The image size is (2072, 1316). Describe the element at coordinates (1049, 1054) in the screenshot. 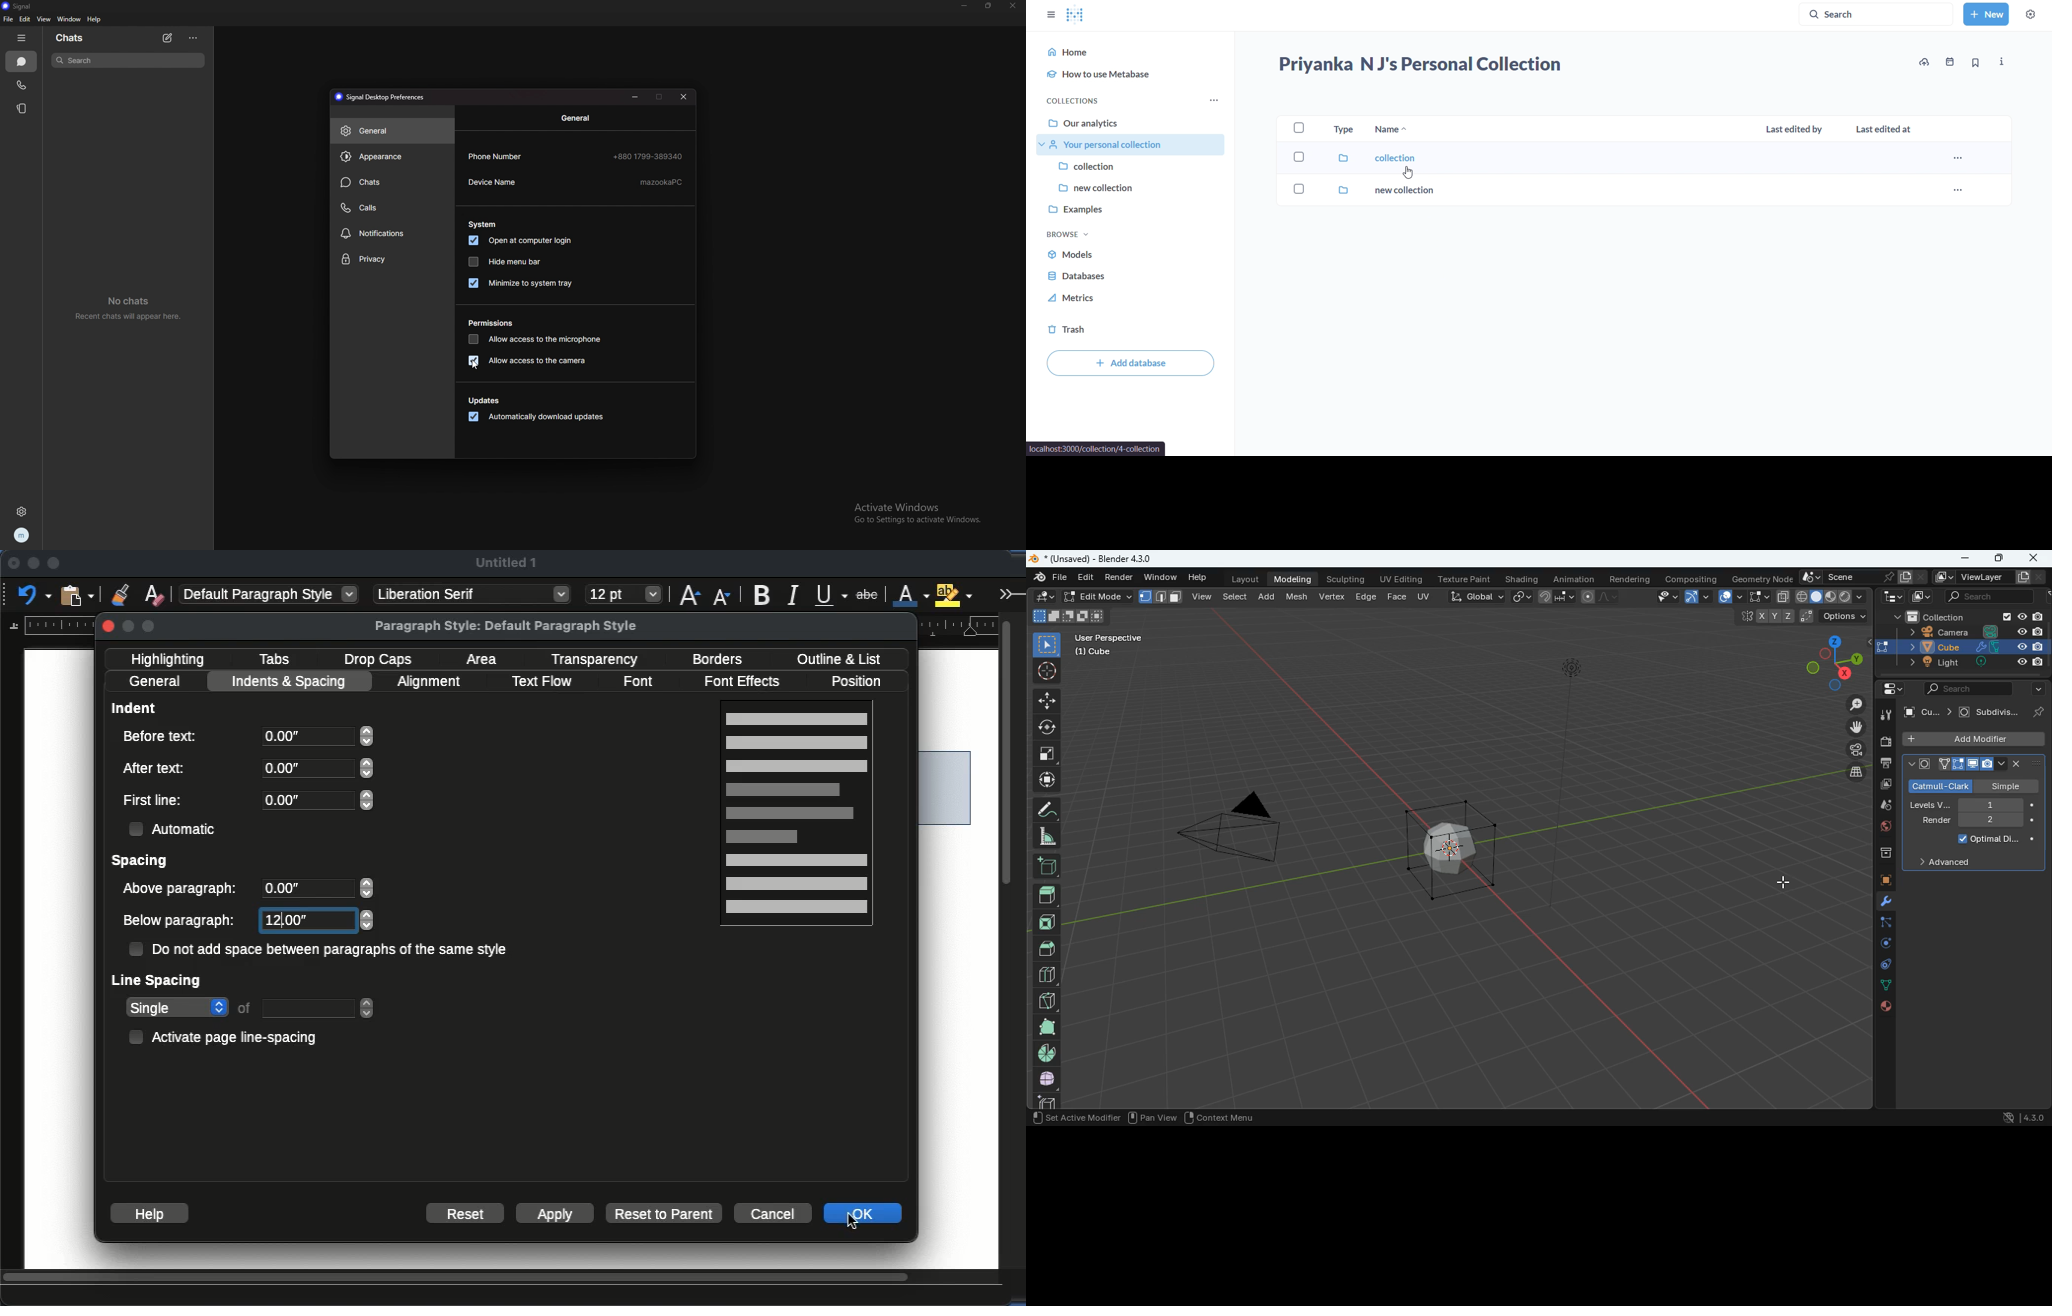

I see `pie` at that location.